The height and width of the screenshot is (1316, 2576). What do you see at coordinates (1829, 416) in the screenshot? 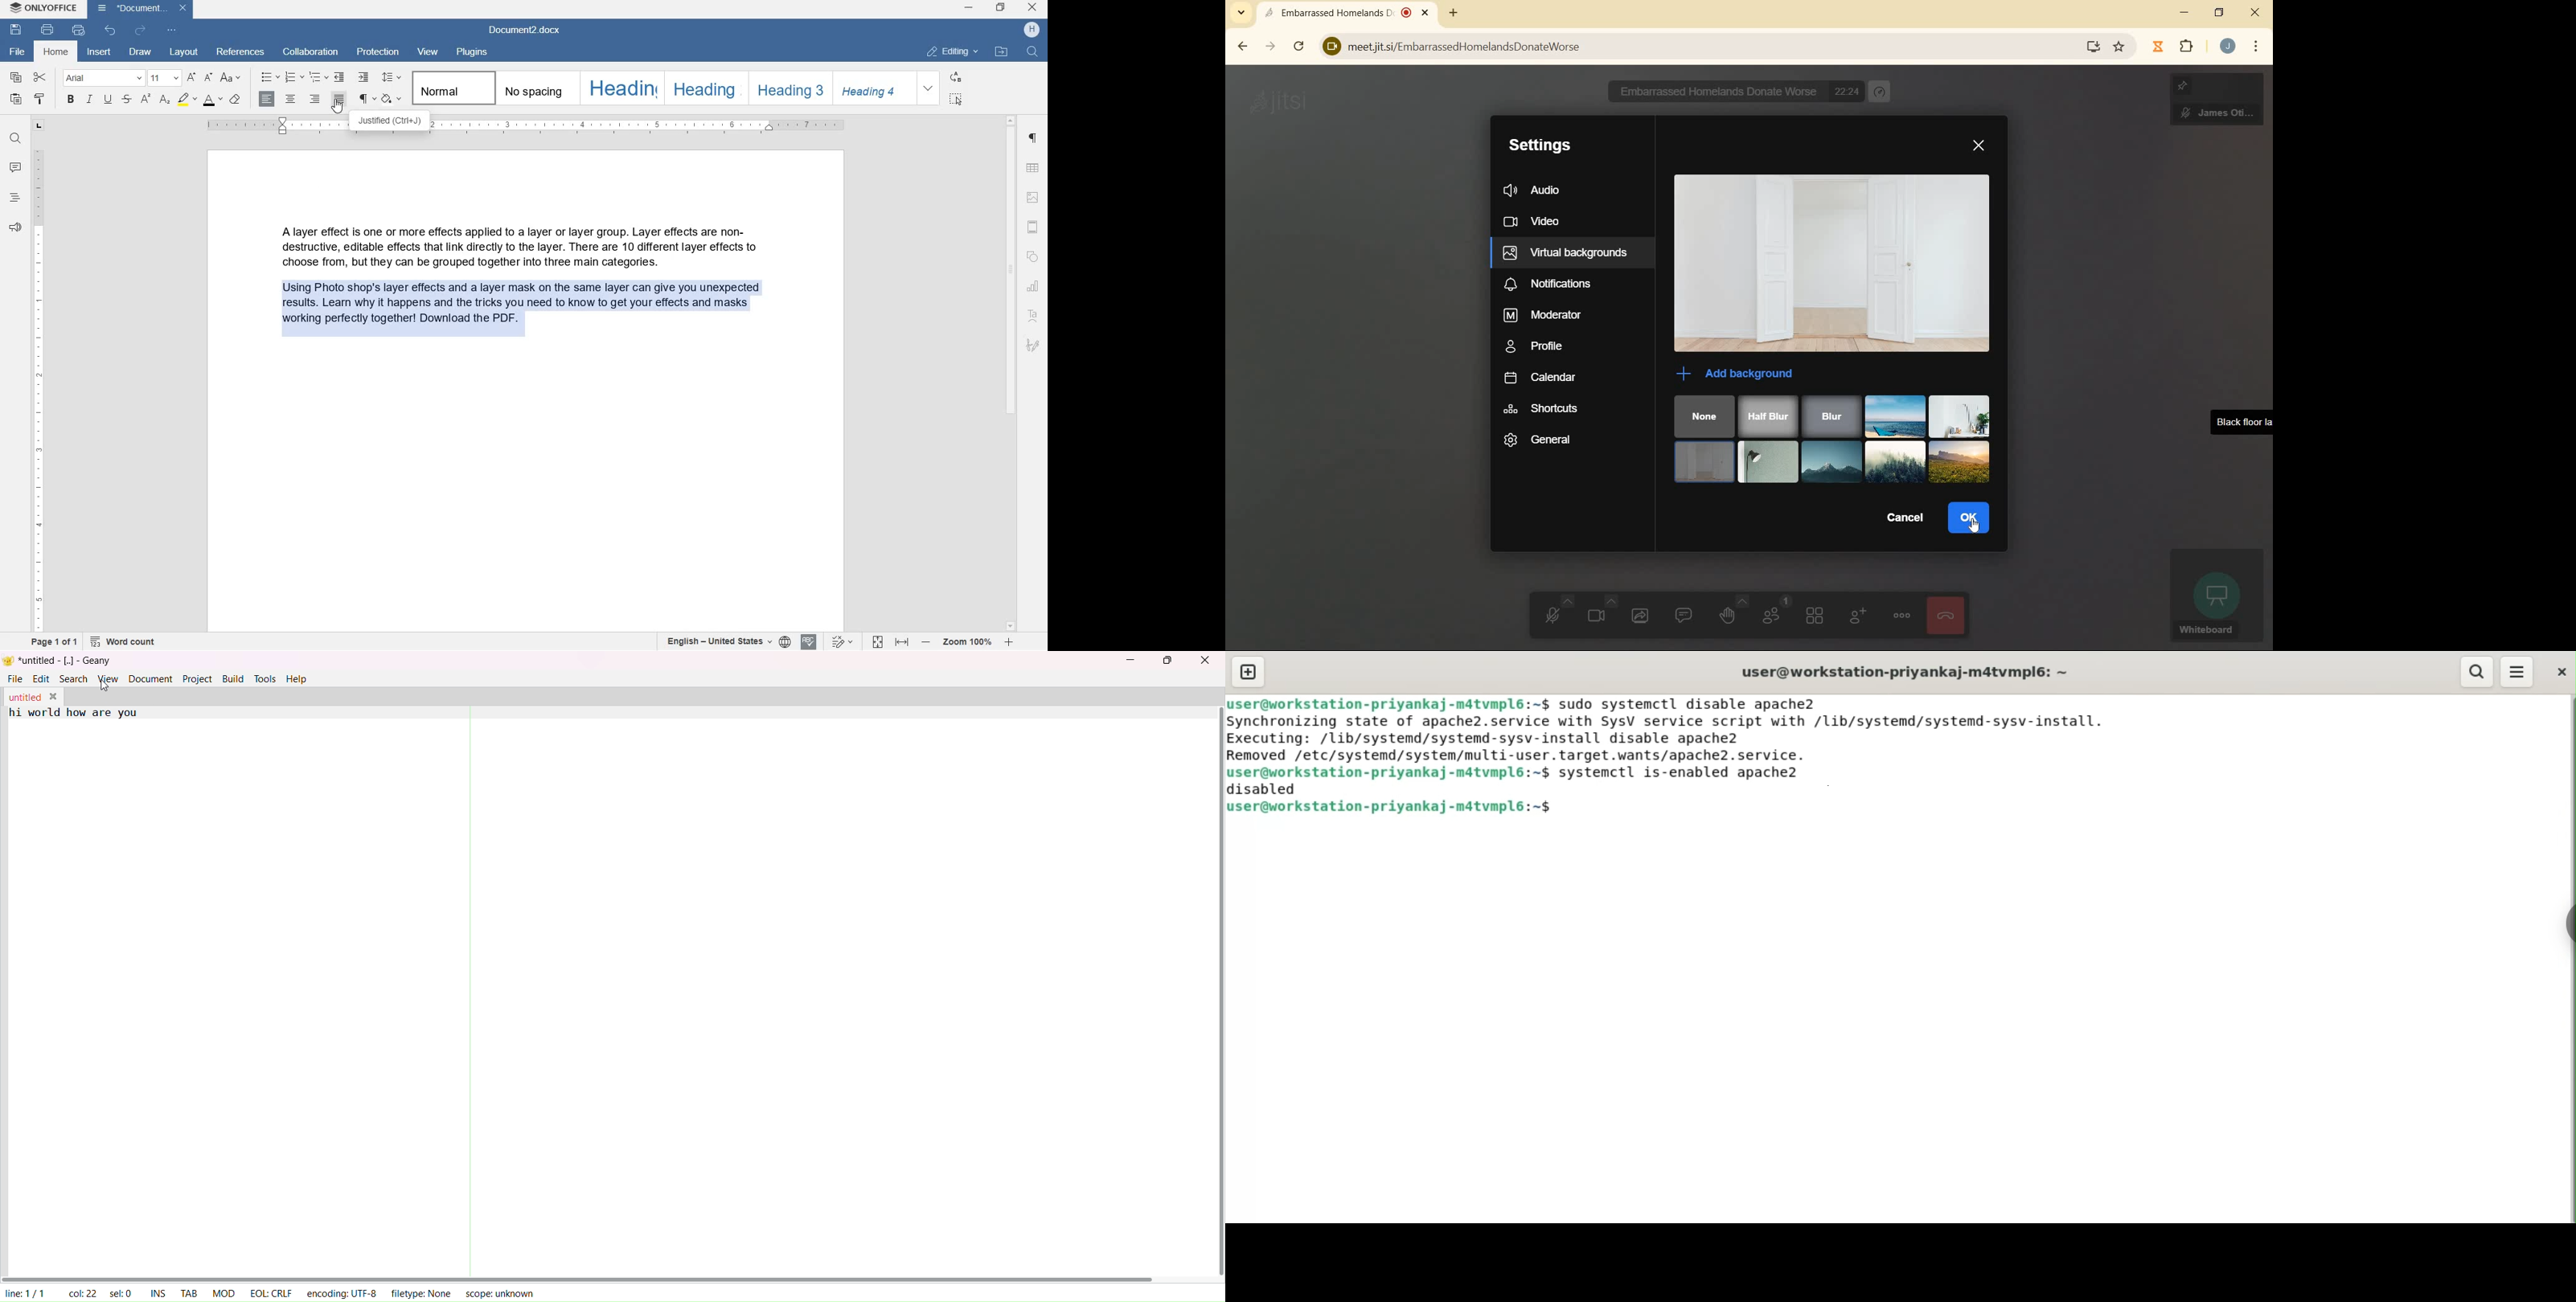
I see `blur` at bounding box center [1829, 416].